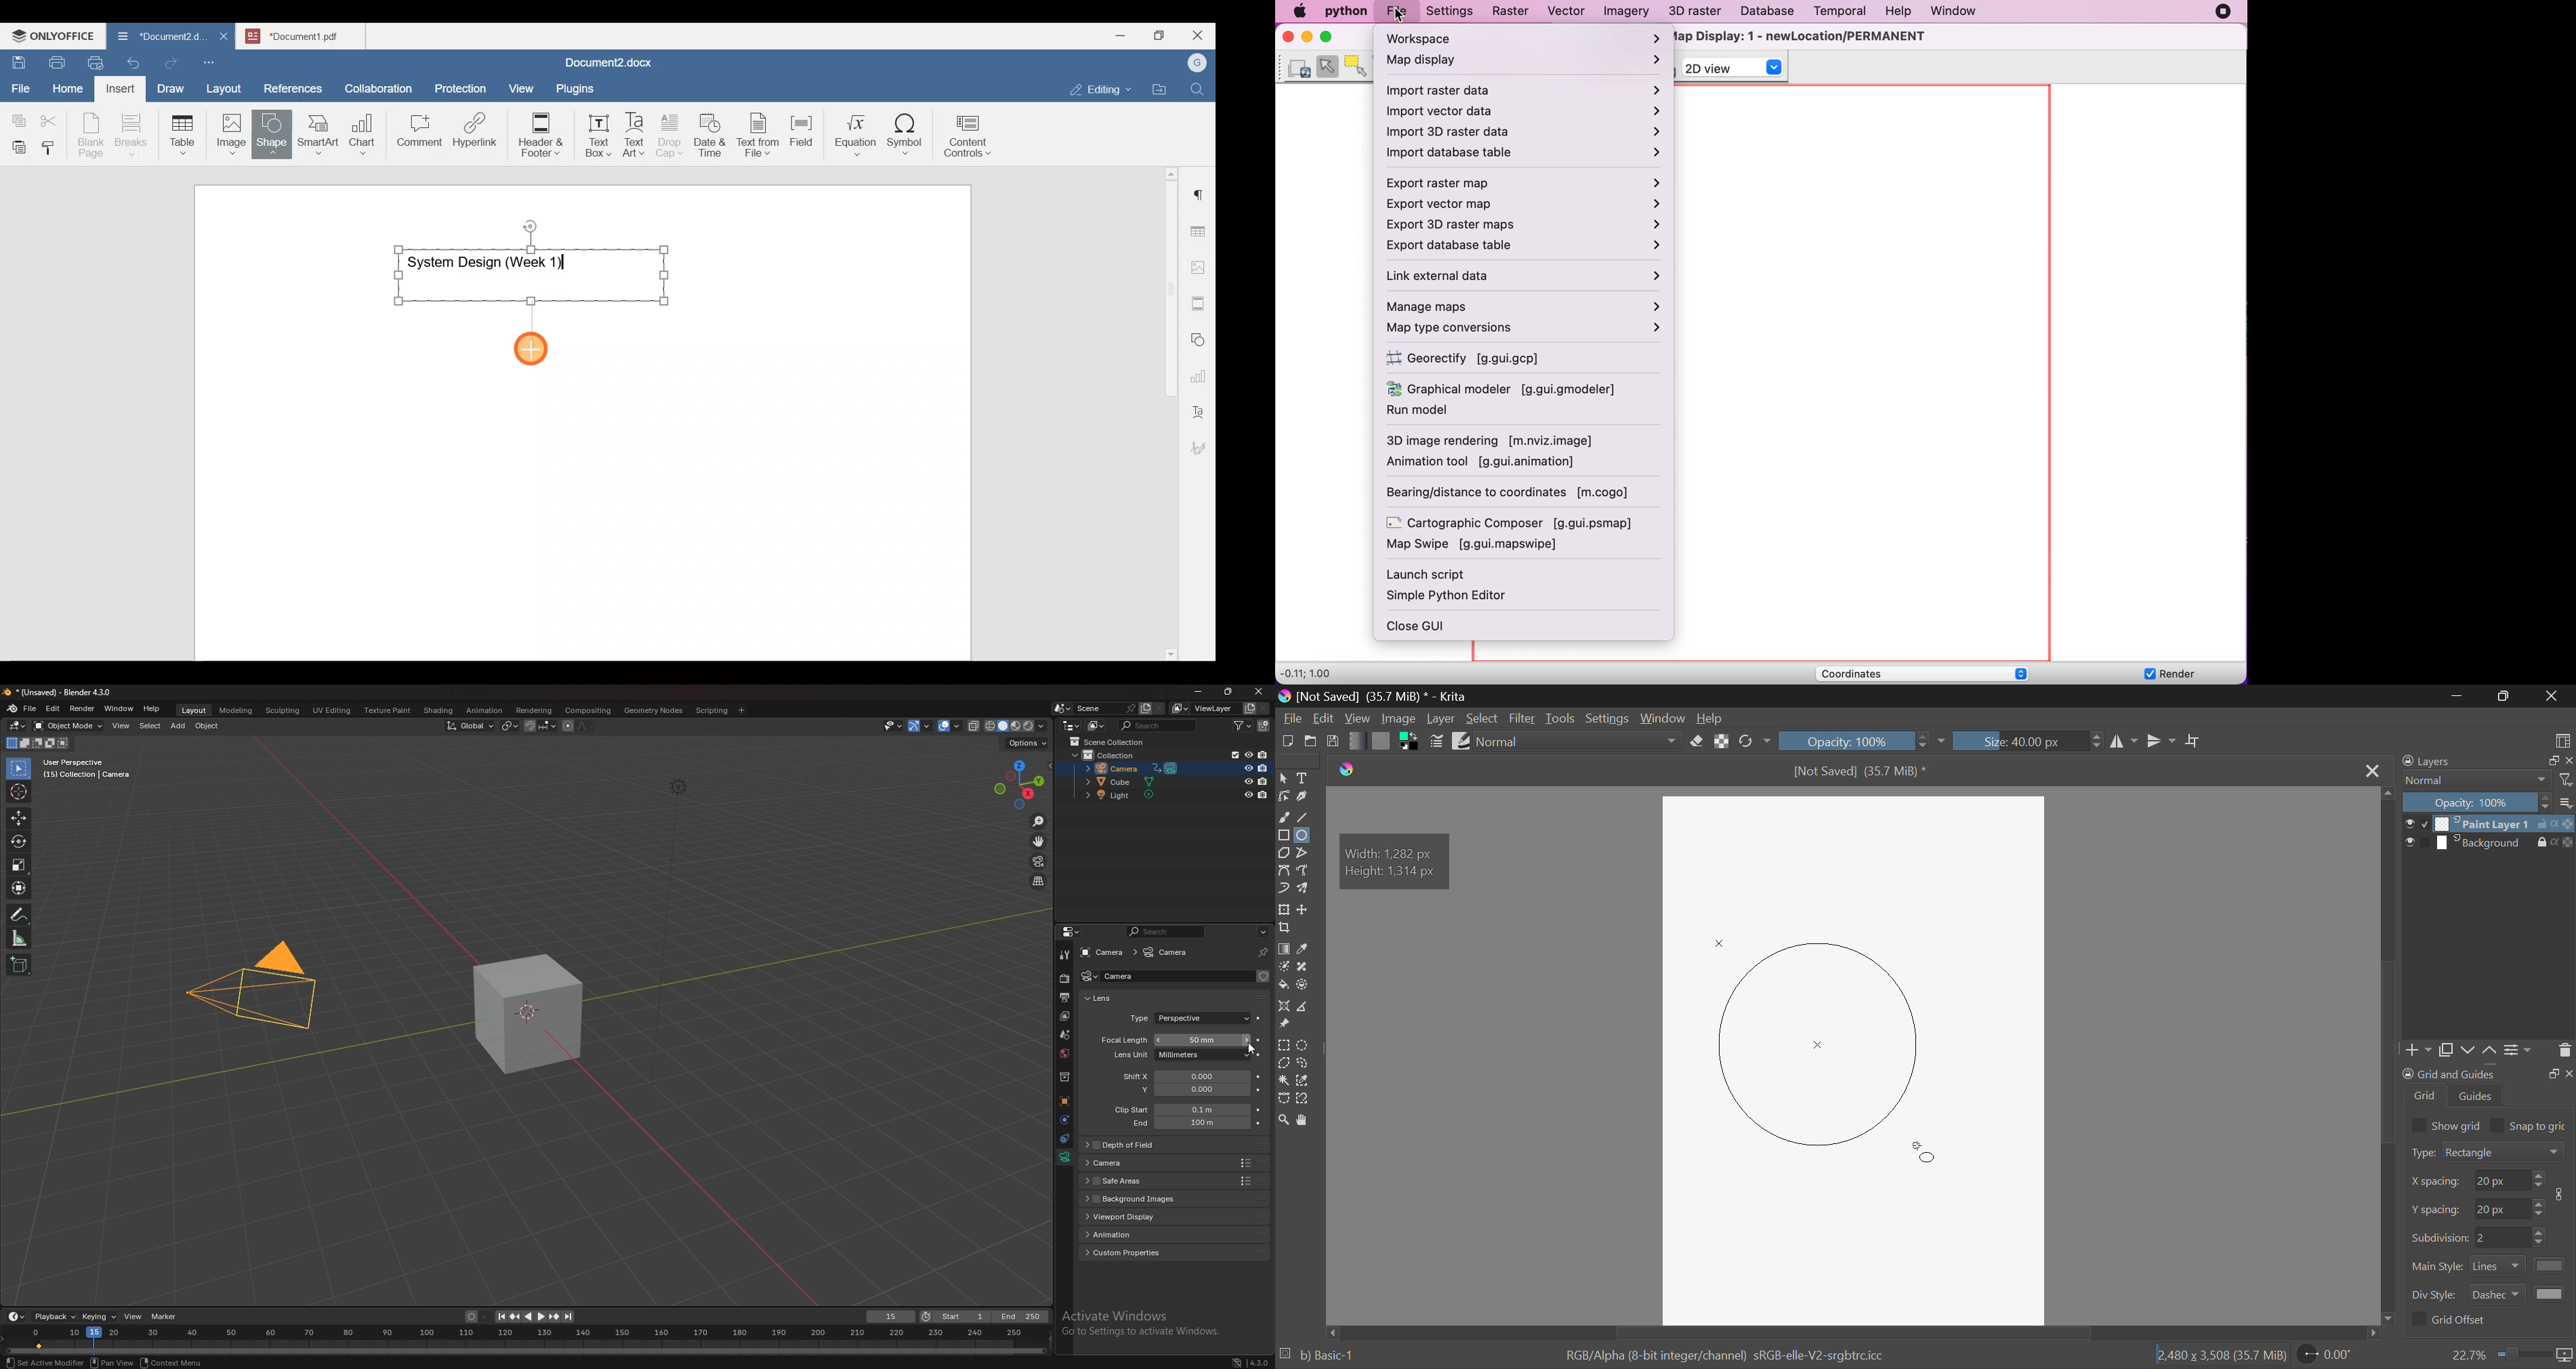 The height and width of the screenshot is (1372, 2576). What do you see at coordinates (2390, 1053) in the screenshot?
I see `Scroll Bar` at bounding box center [2390, 1053].